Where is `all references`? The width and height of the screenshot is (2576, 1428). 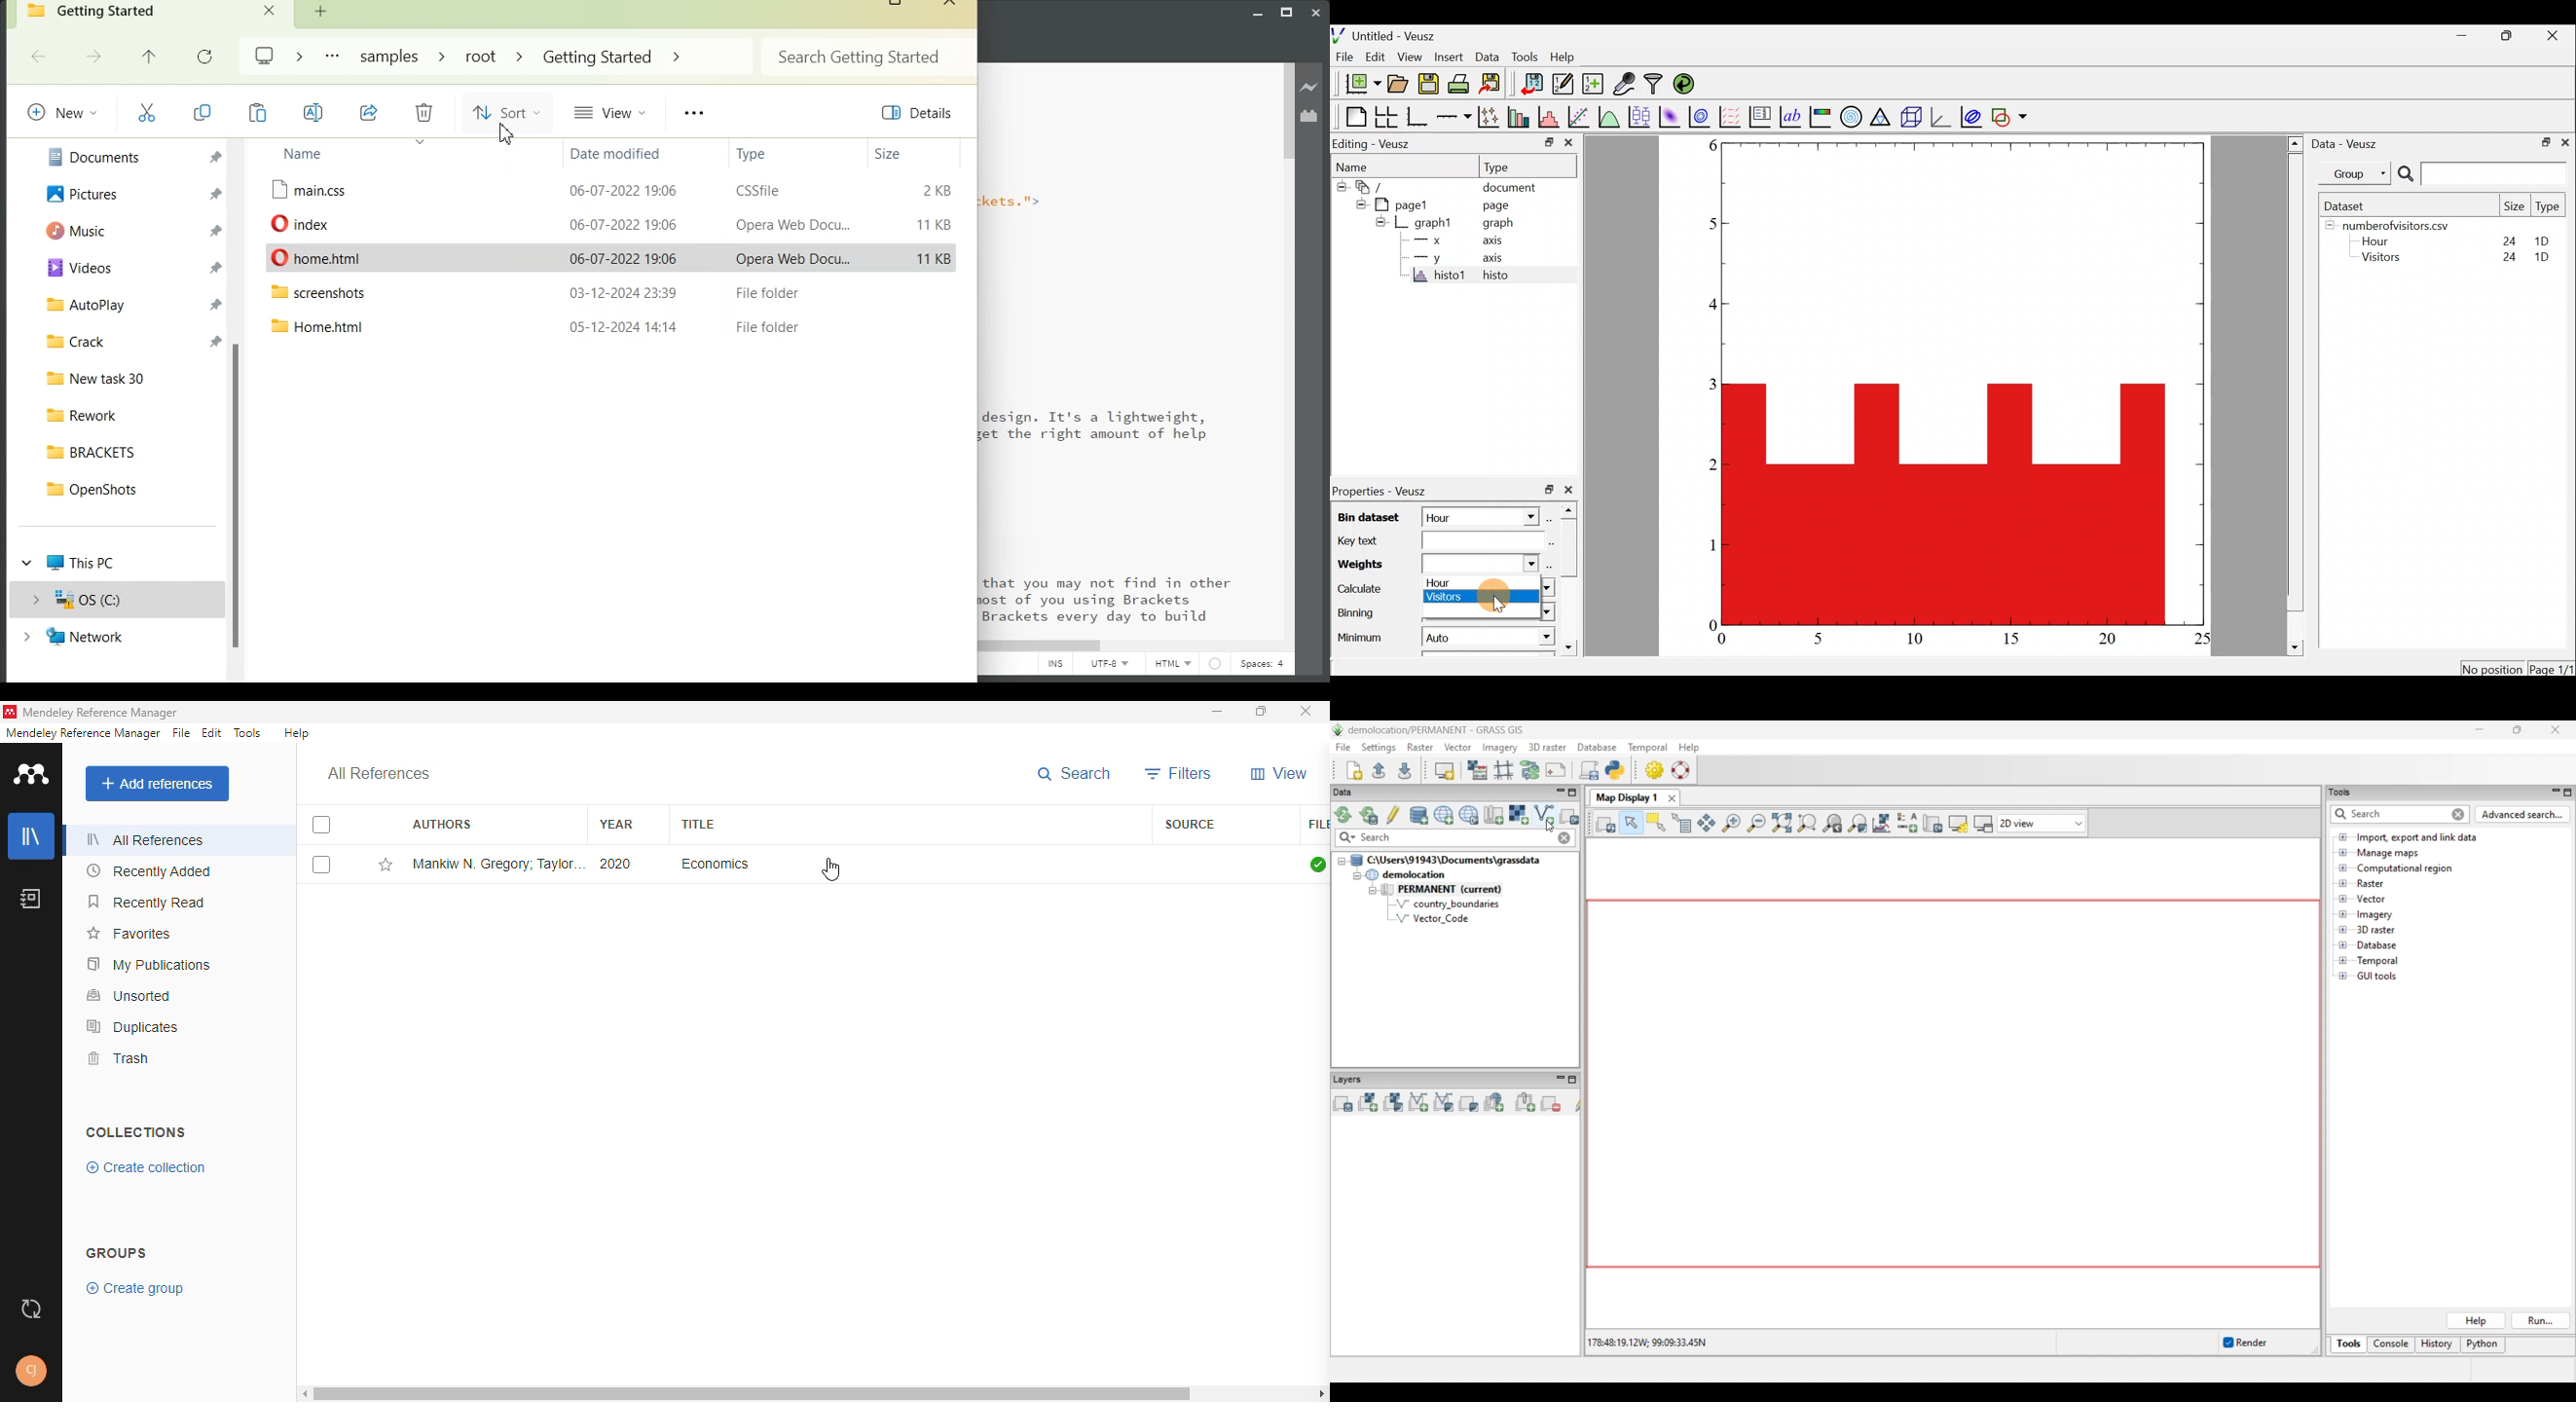 all references is located at coordinates (379, 773).